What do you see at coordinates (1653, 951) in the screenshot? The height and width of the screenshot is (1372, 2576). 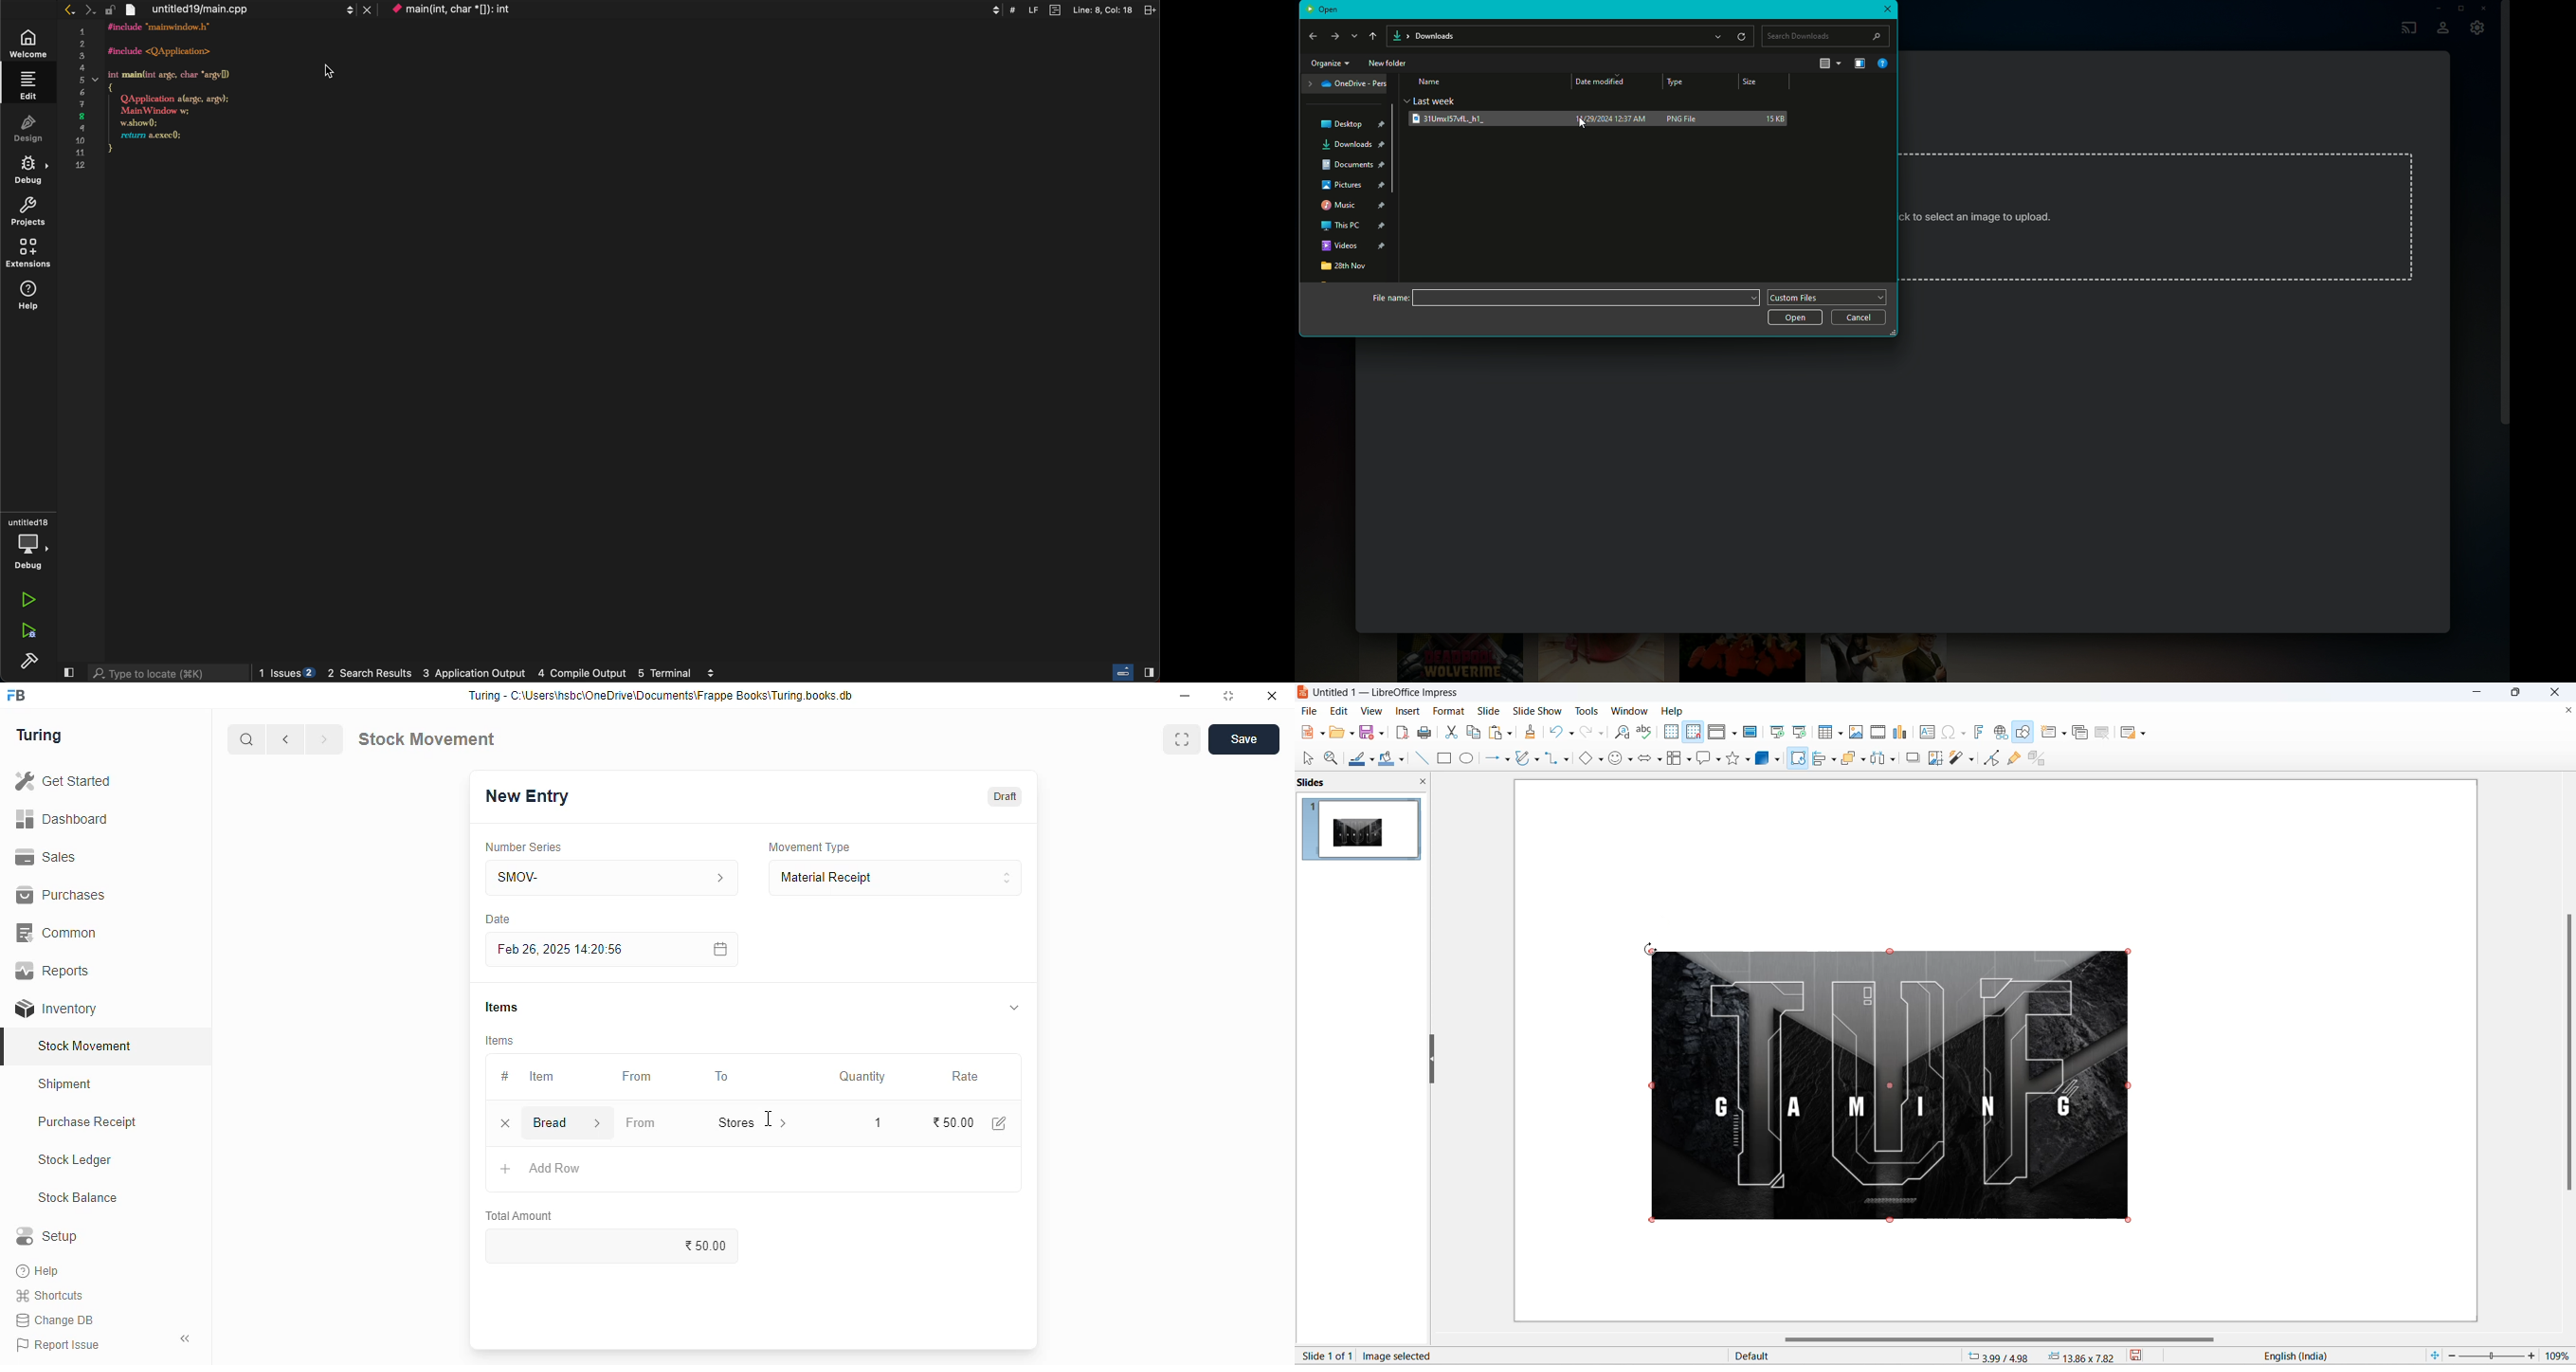 I see `image selection markup` at bounding box center [1653, 951].